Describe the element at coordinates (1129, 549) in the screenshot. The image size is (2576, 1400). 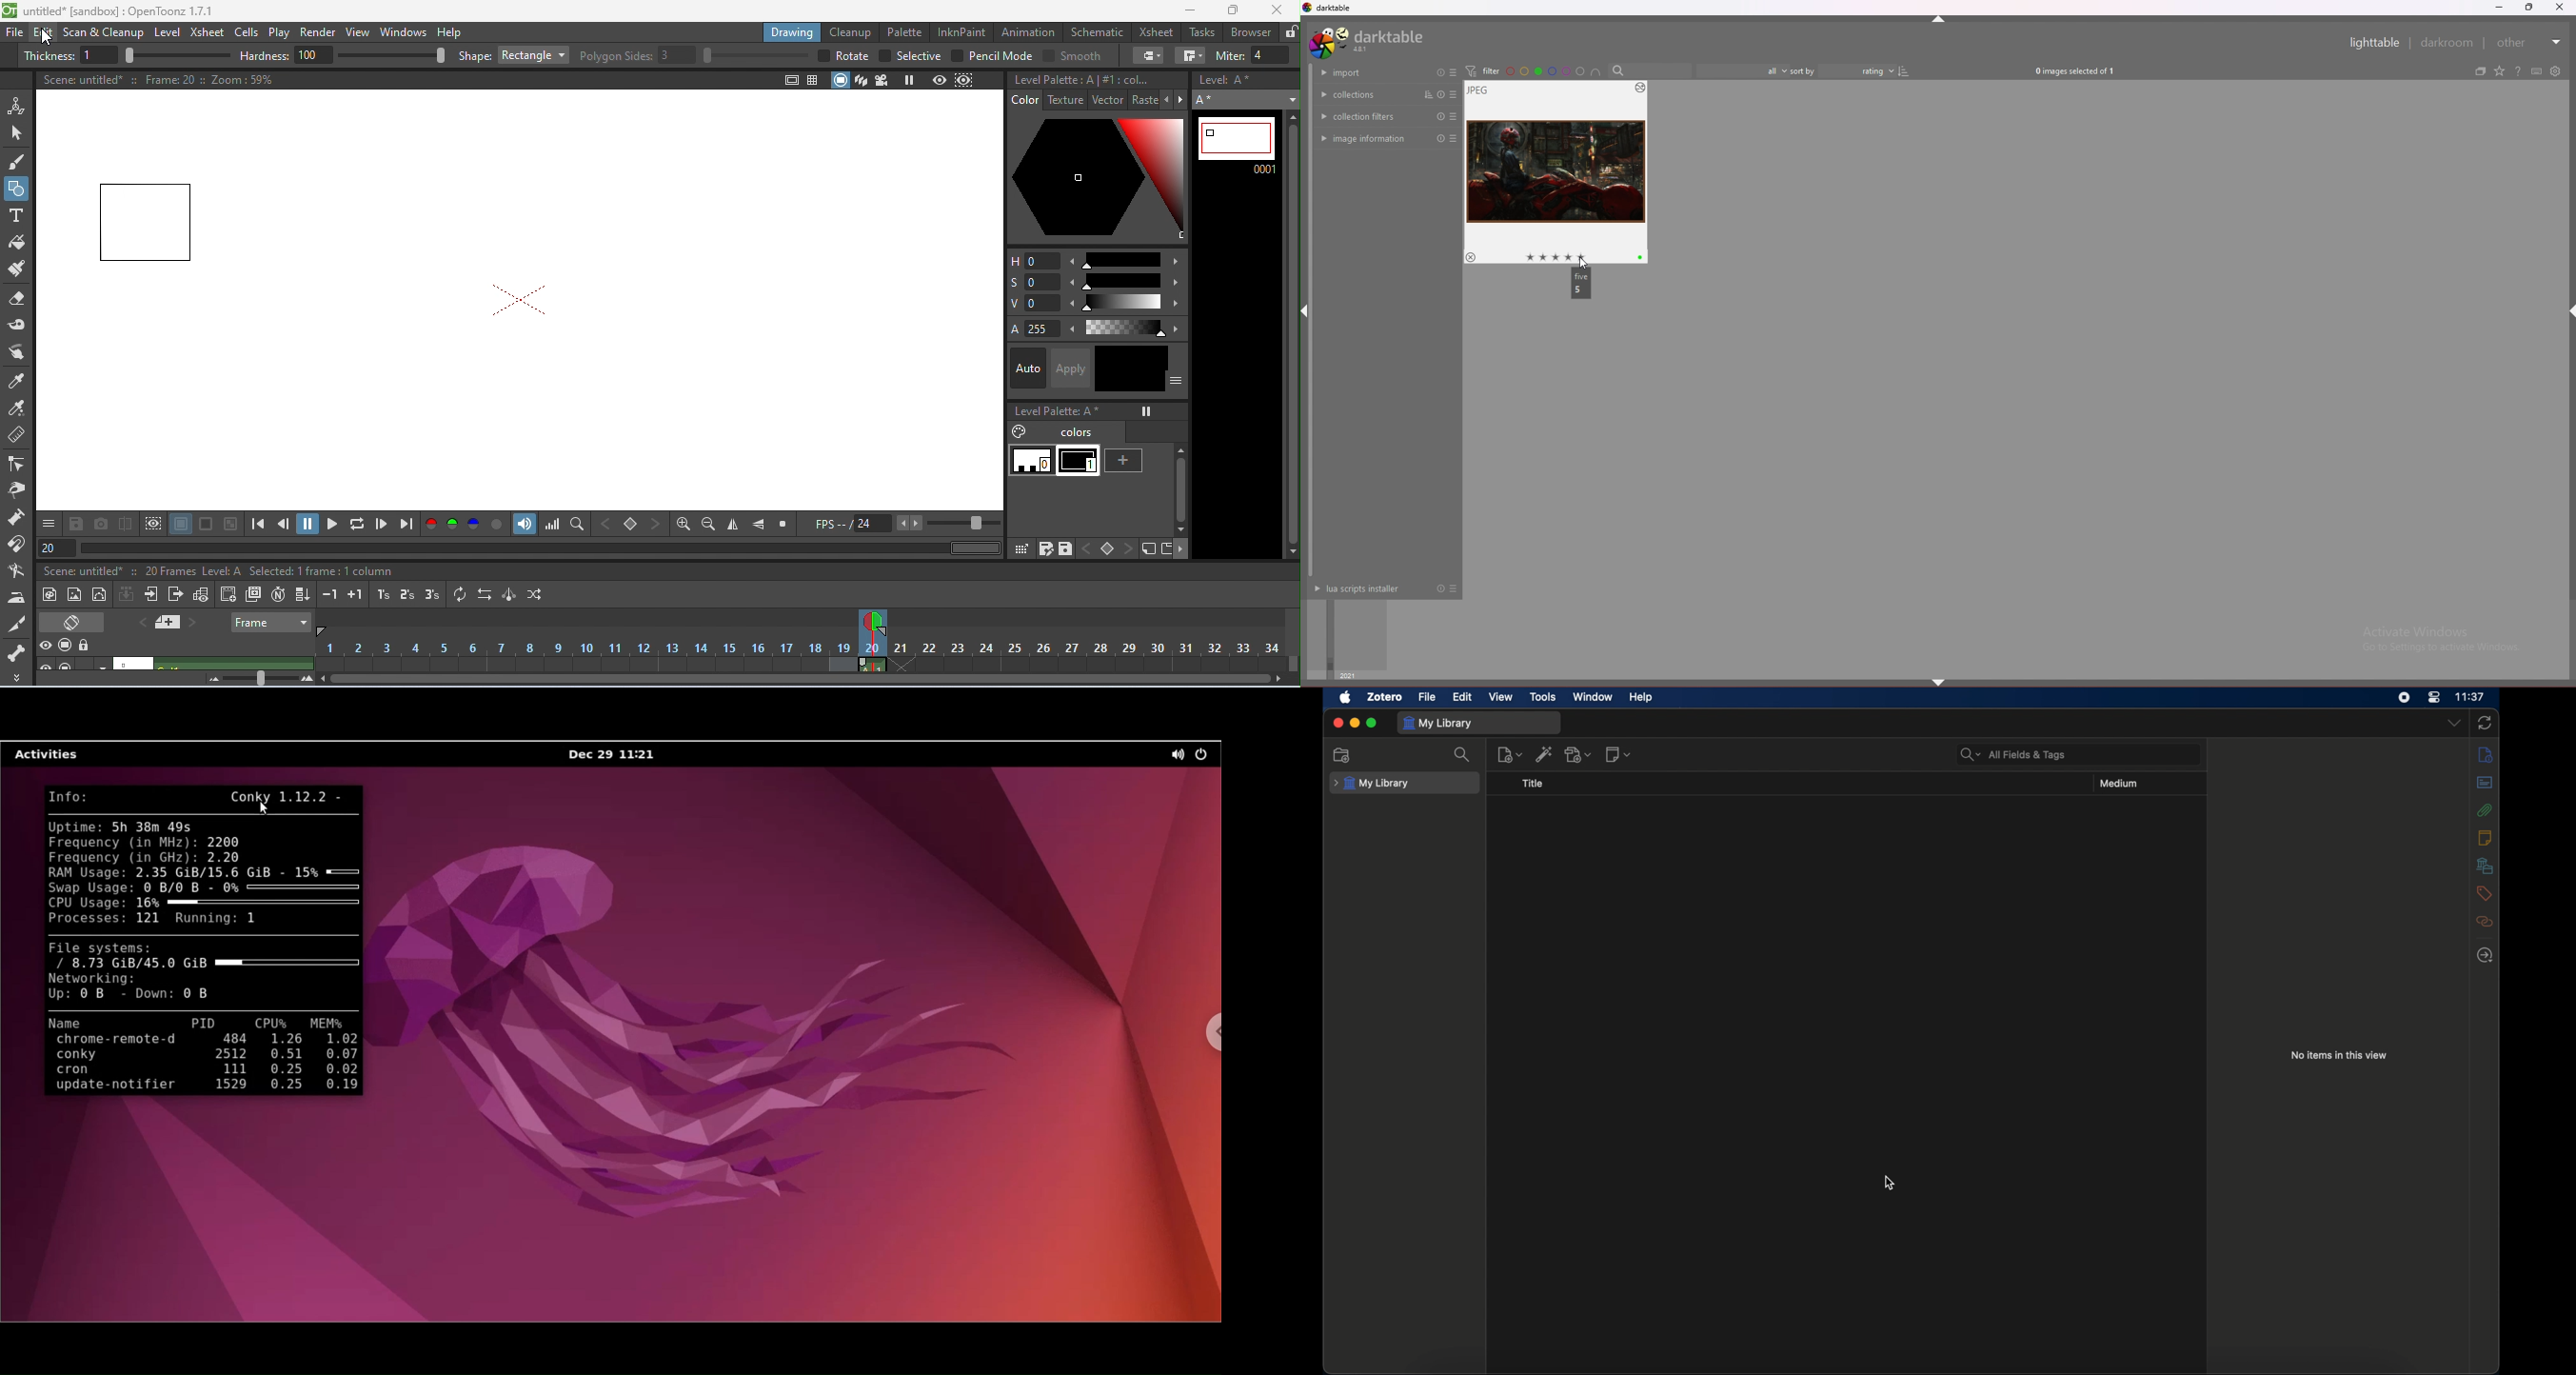
I see `next key` at that location.